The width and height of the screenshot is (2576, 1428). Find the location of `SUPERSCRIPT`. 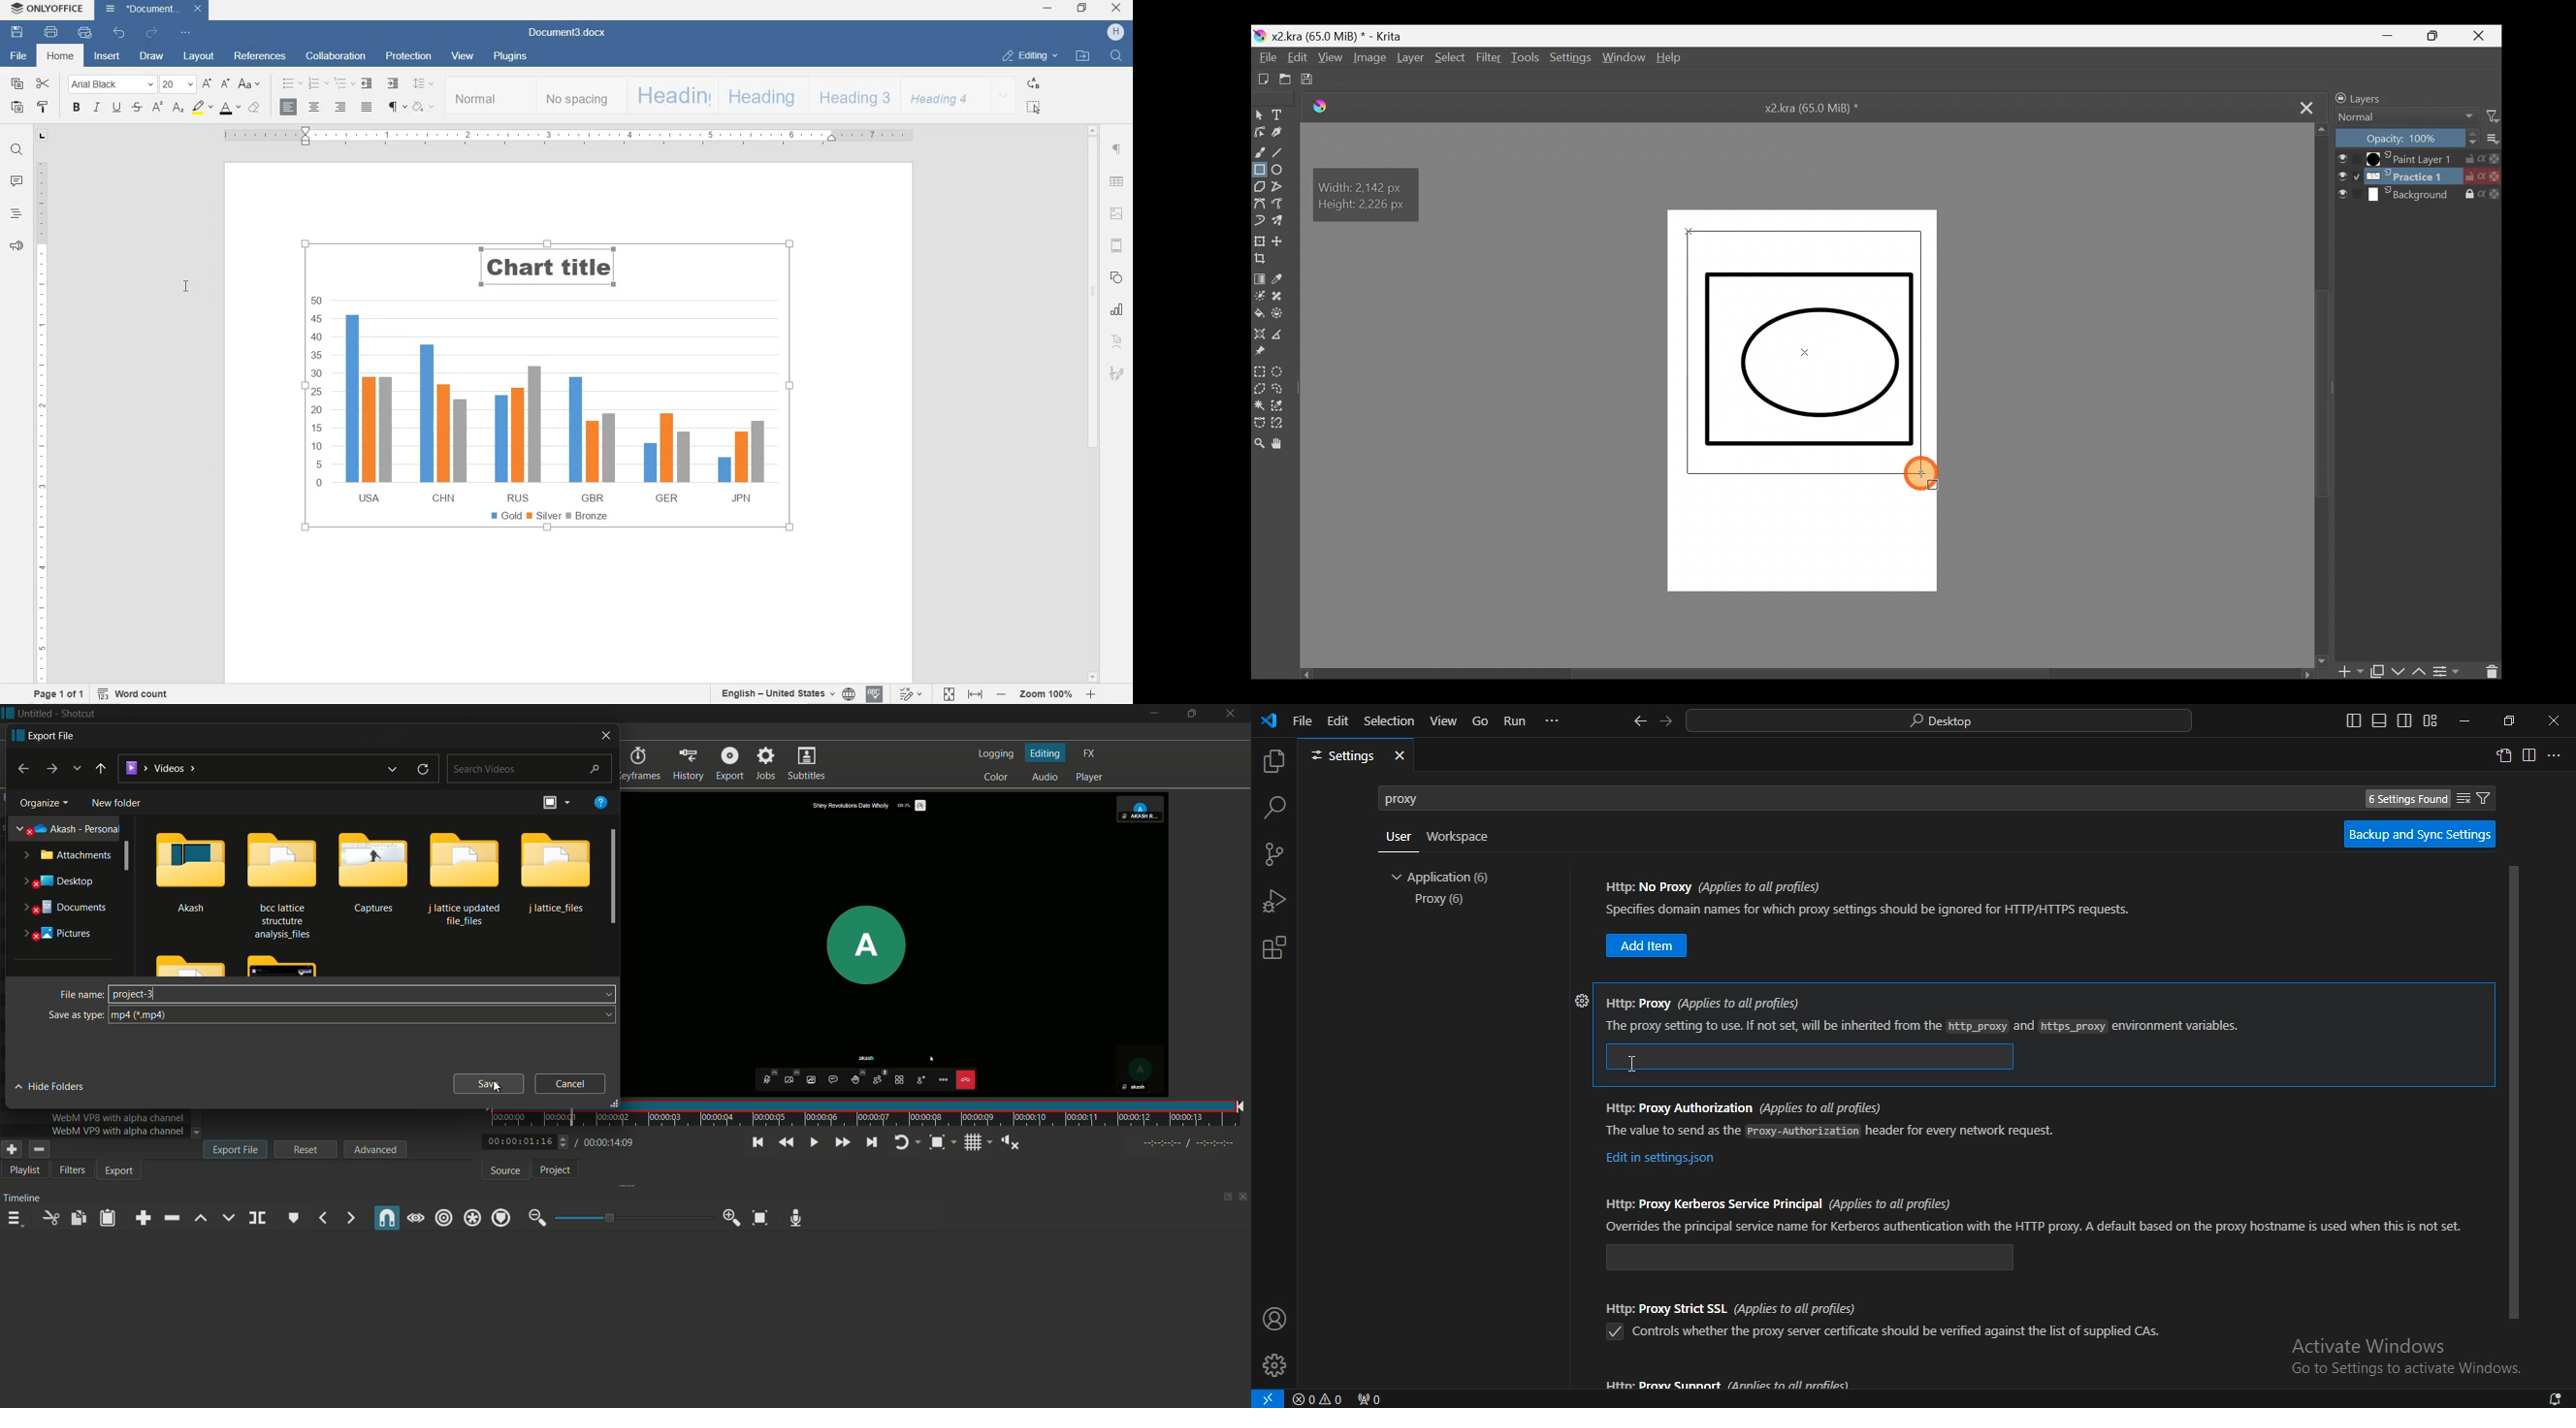

SUPERSCRIPT is located at coordinates (156, 109).